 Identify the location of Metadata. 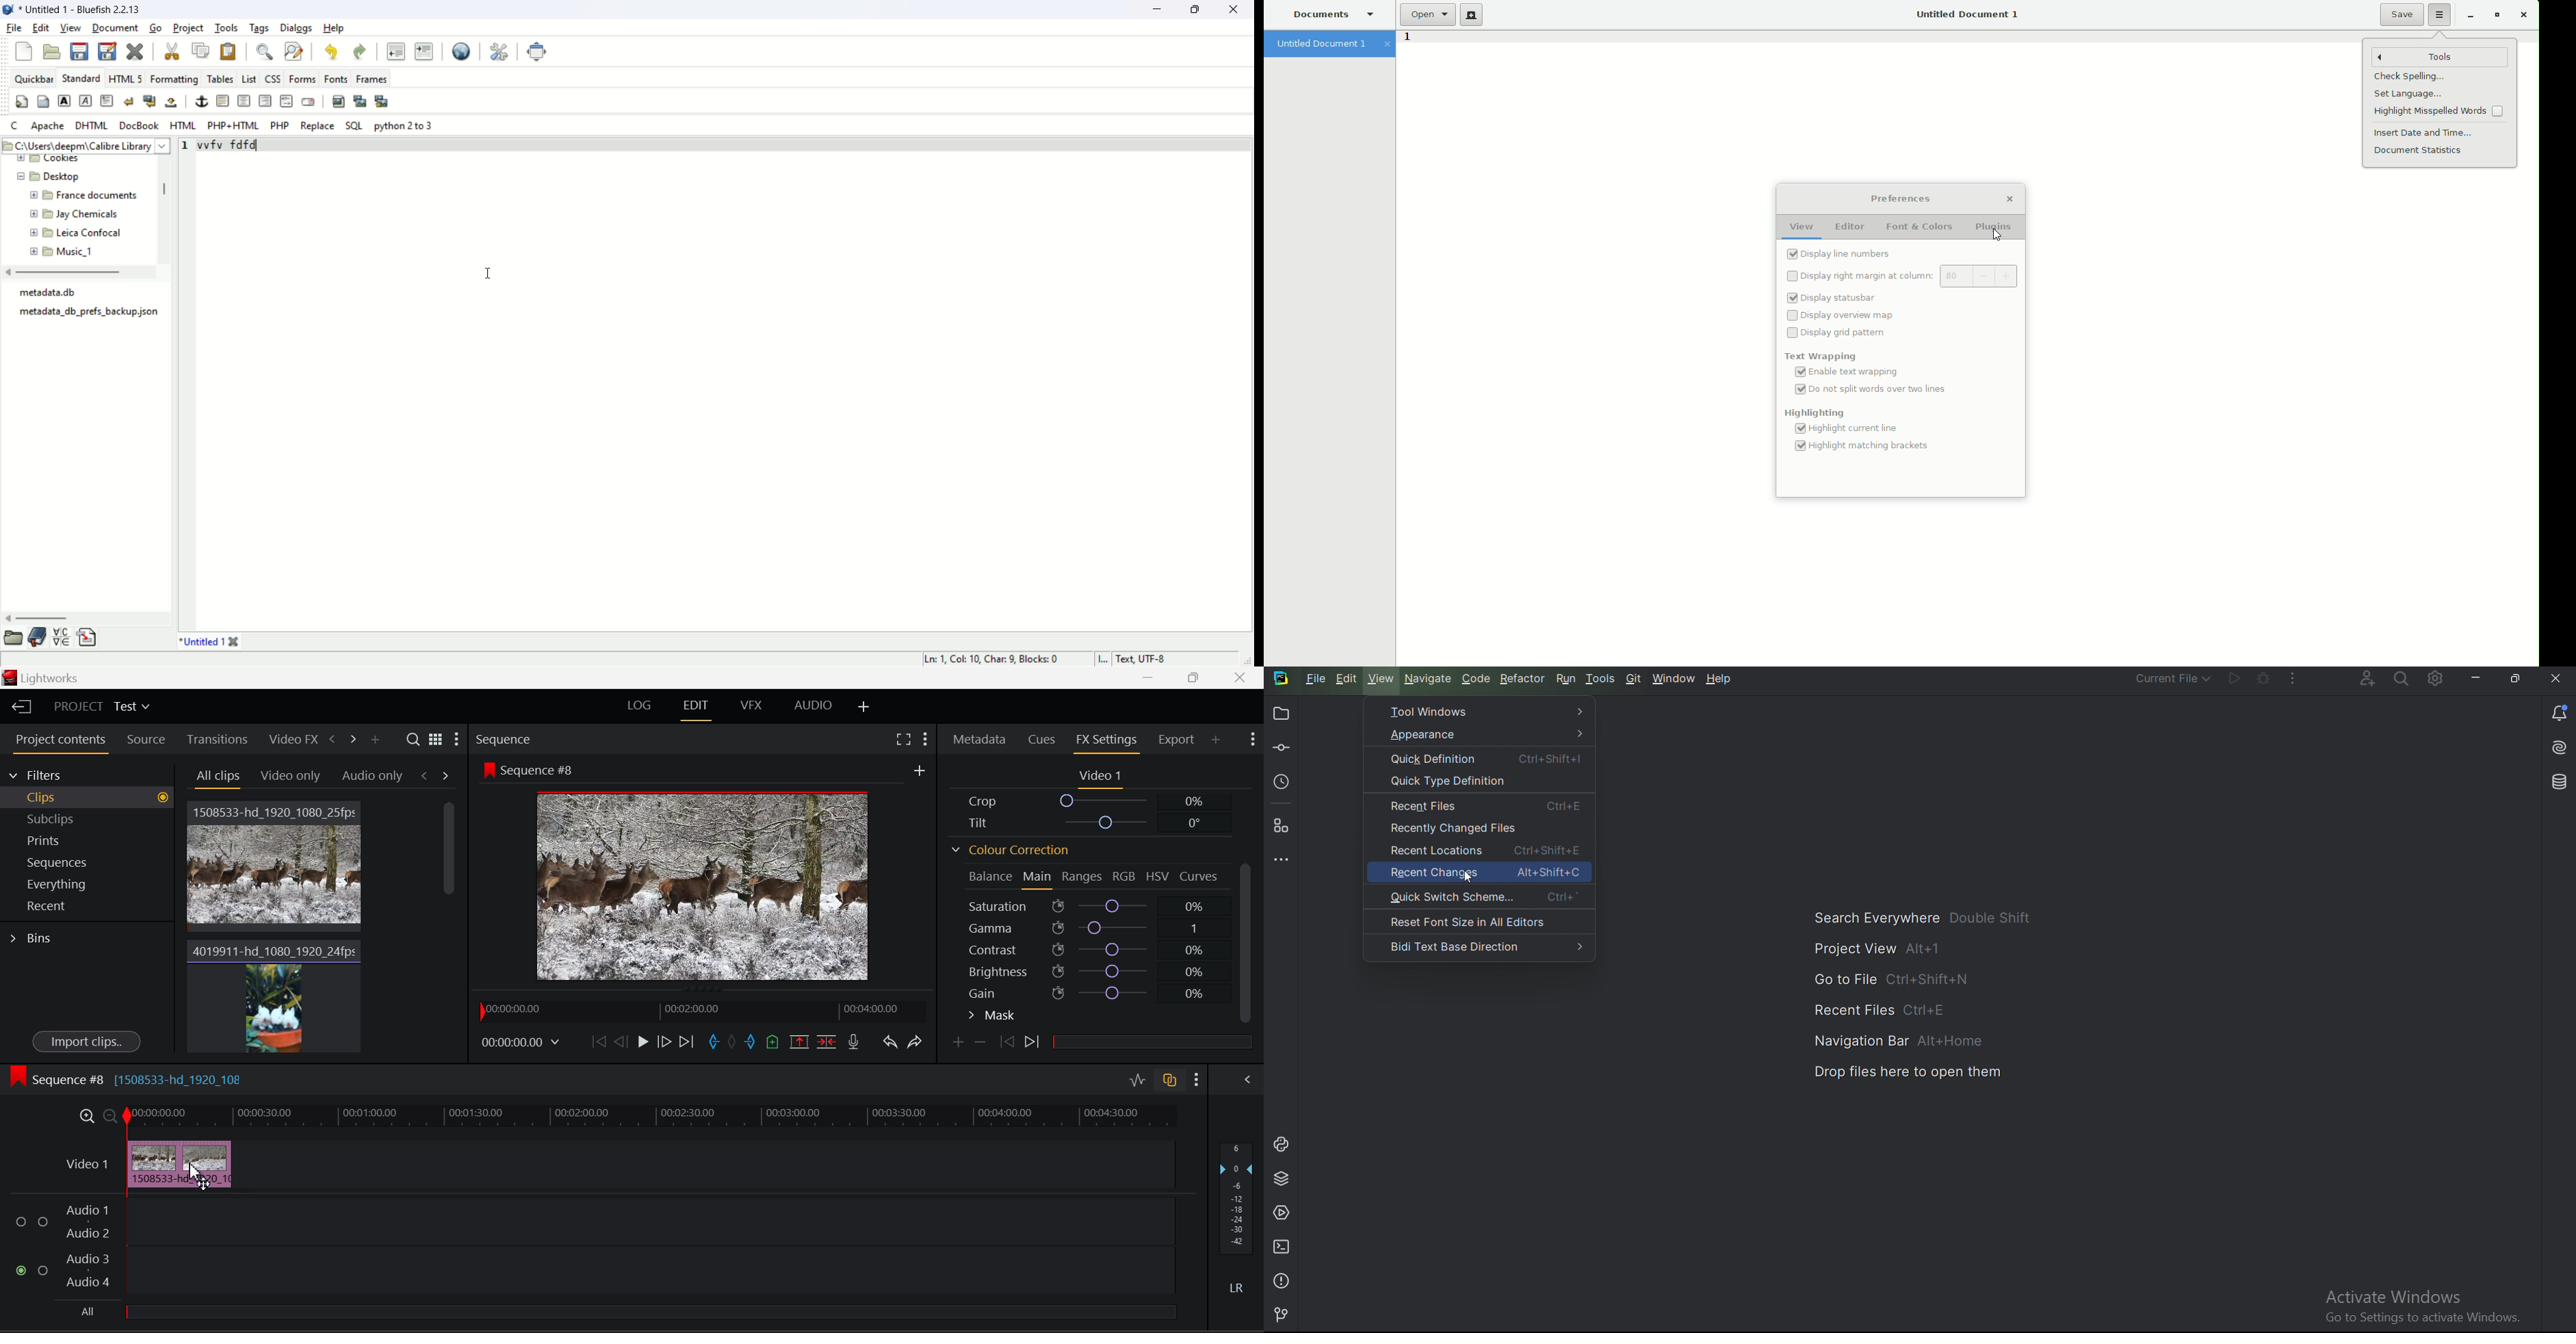
(979, 740).